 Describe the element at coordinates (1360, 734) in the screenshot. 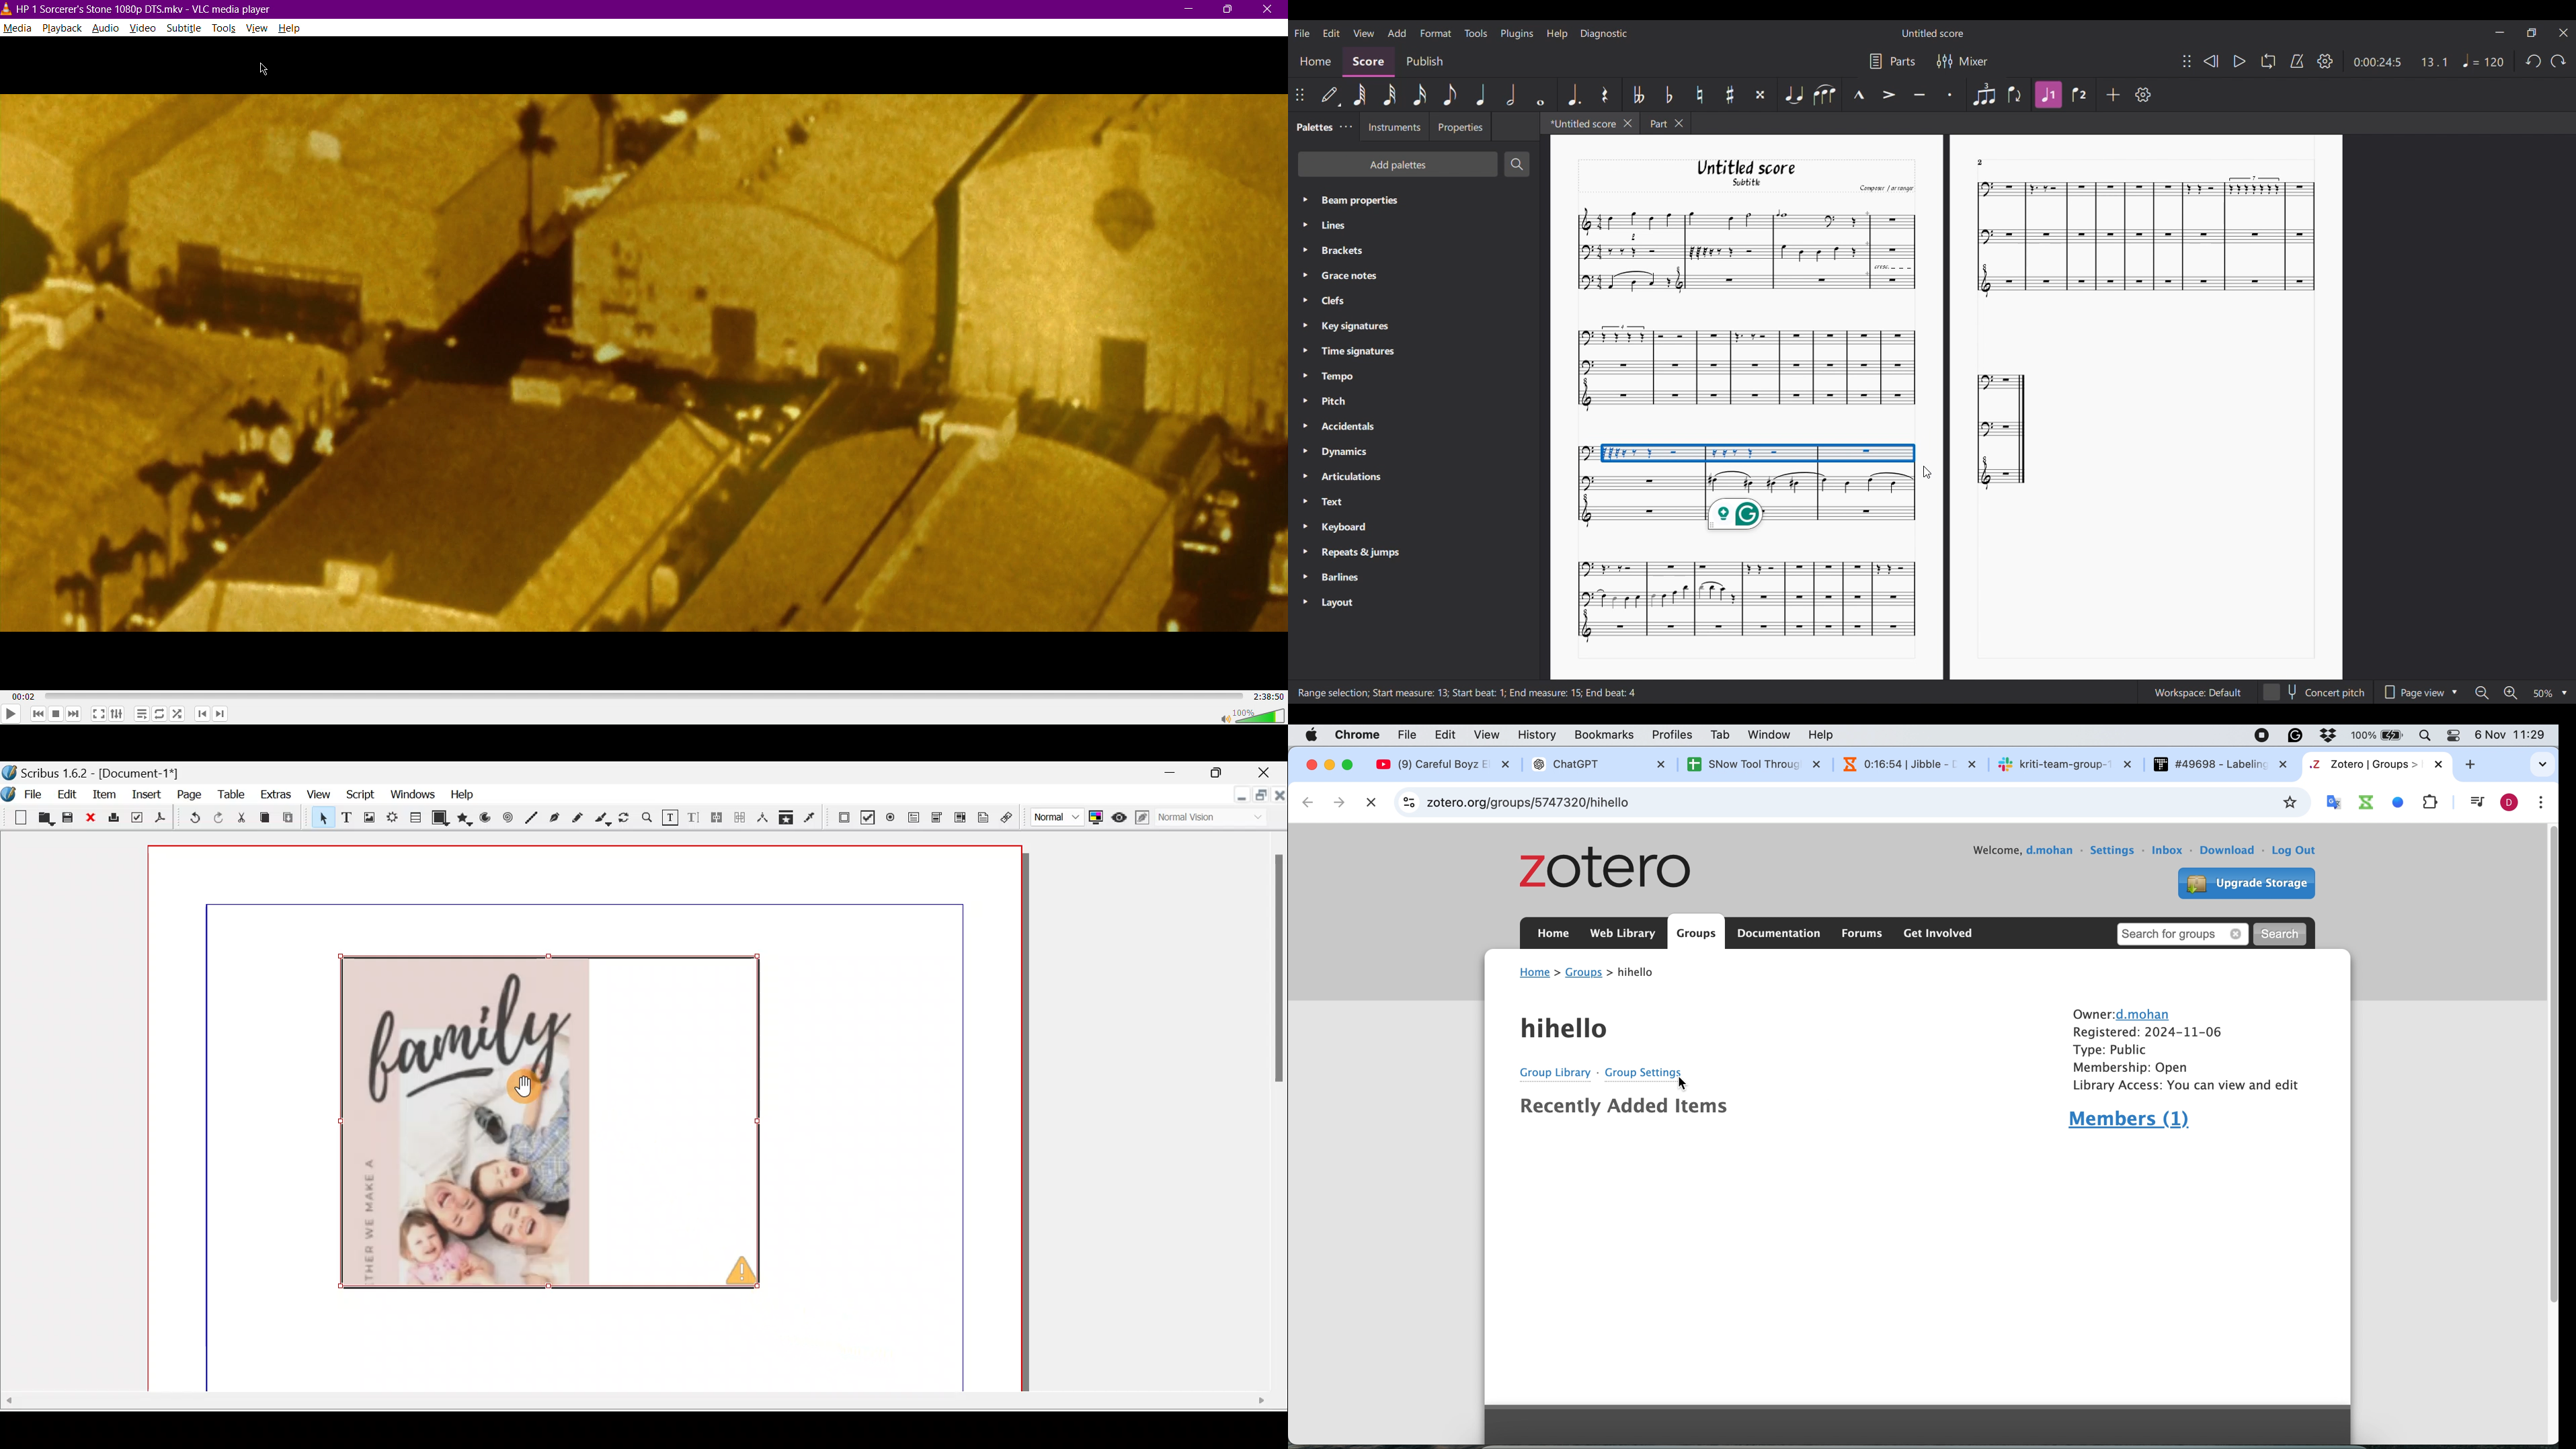

I see `chrome` at that location.